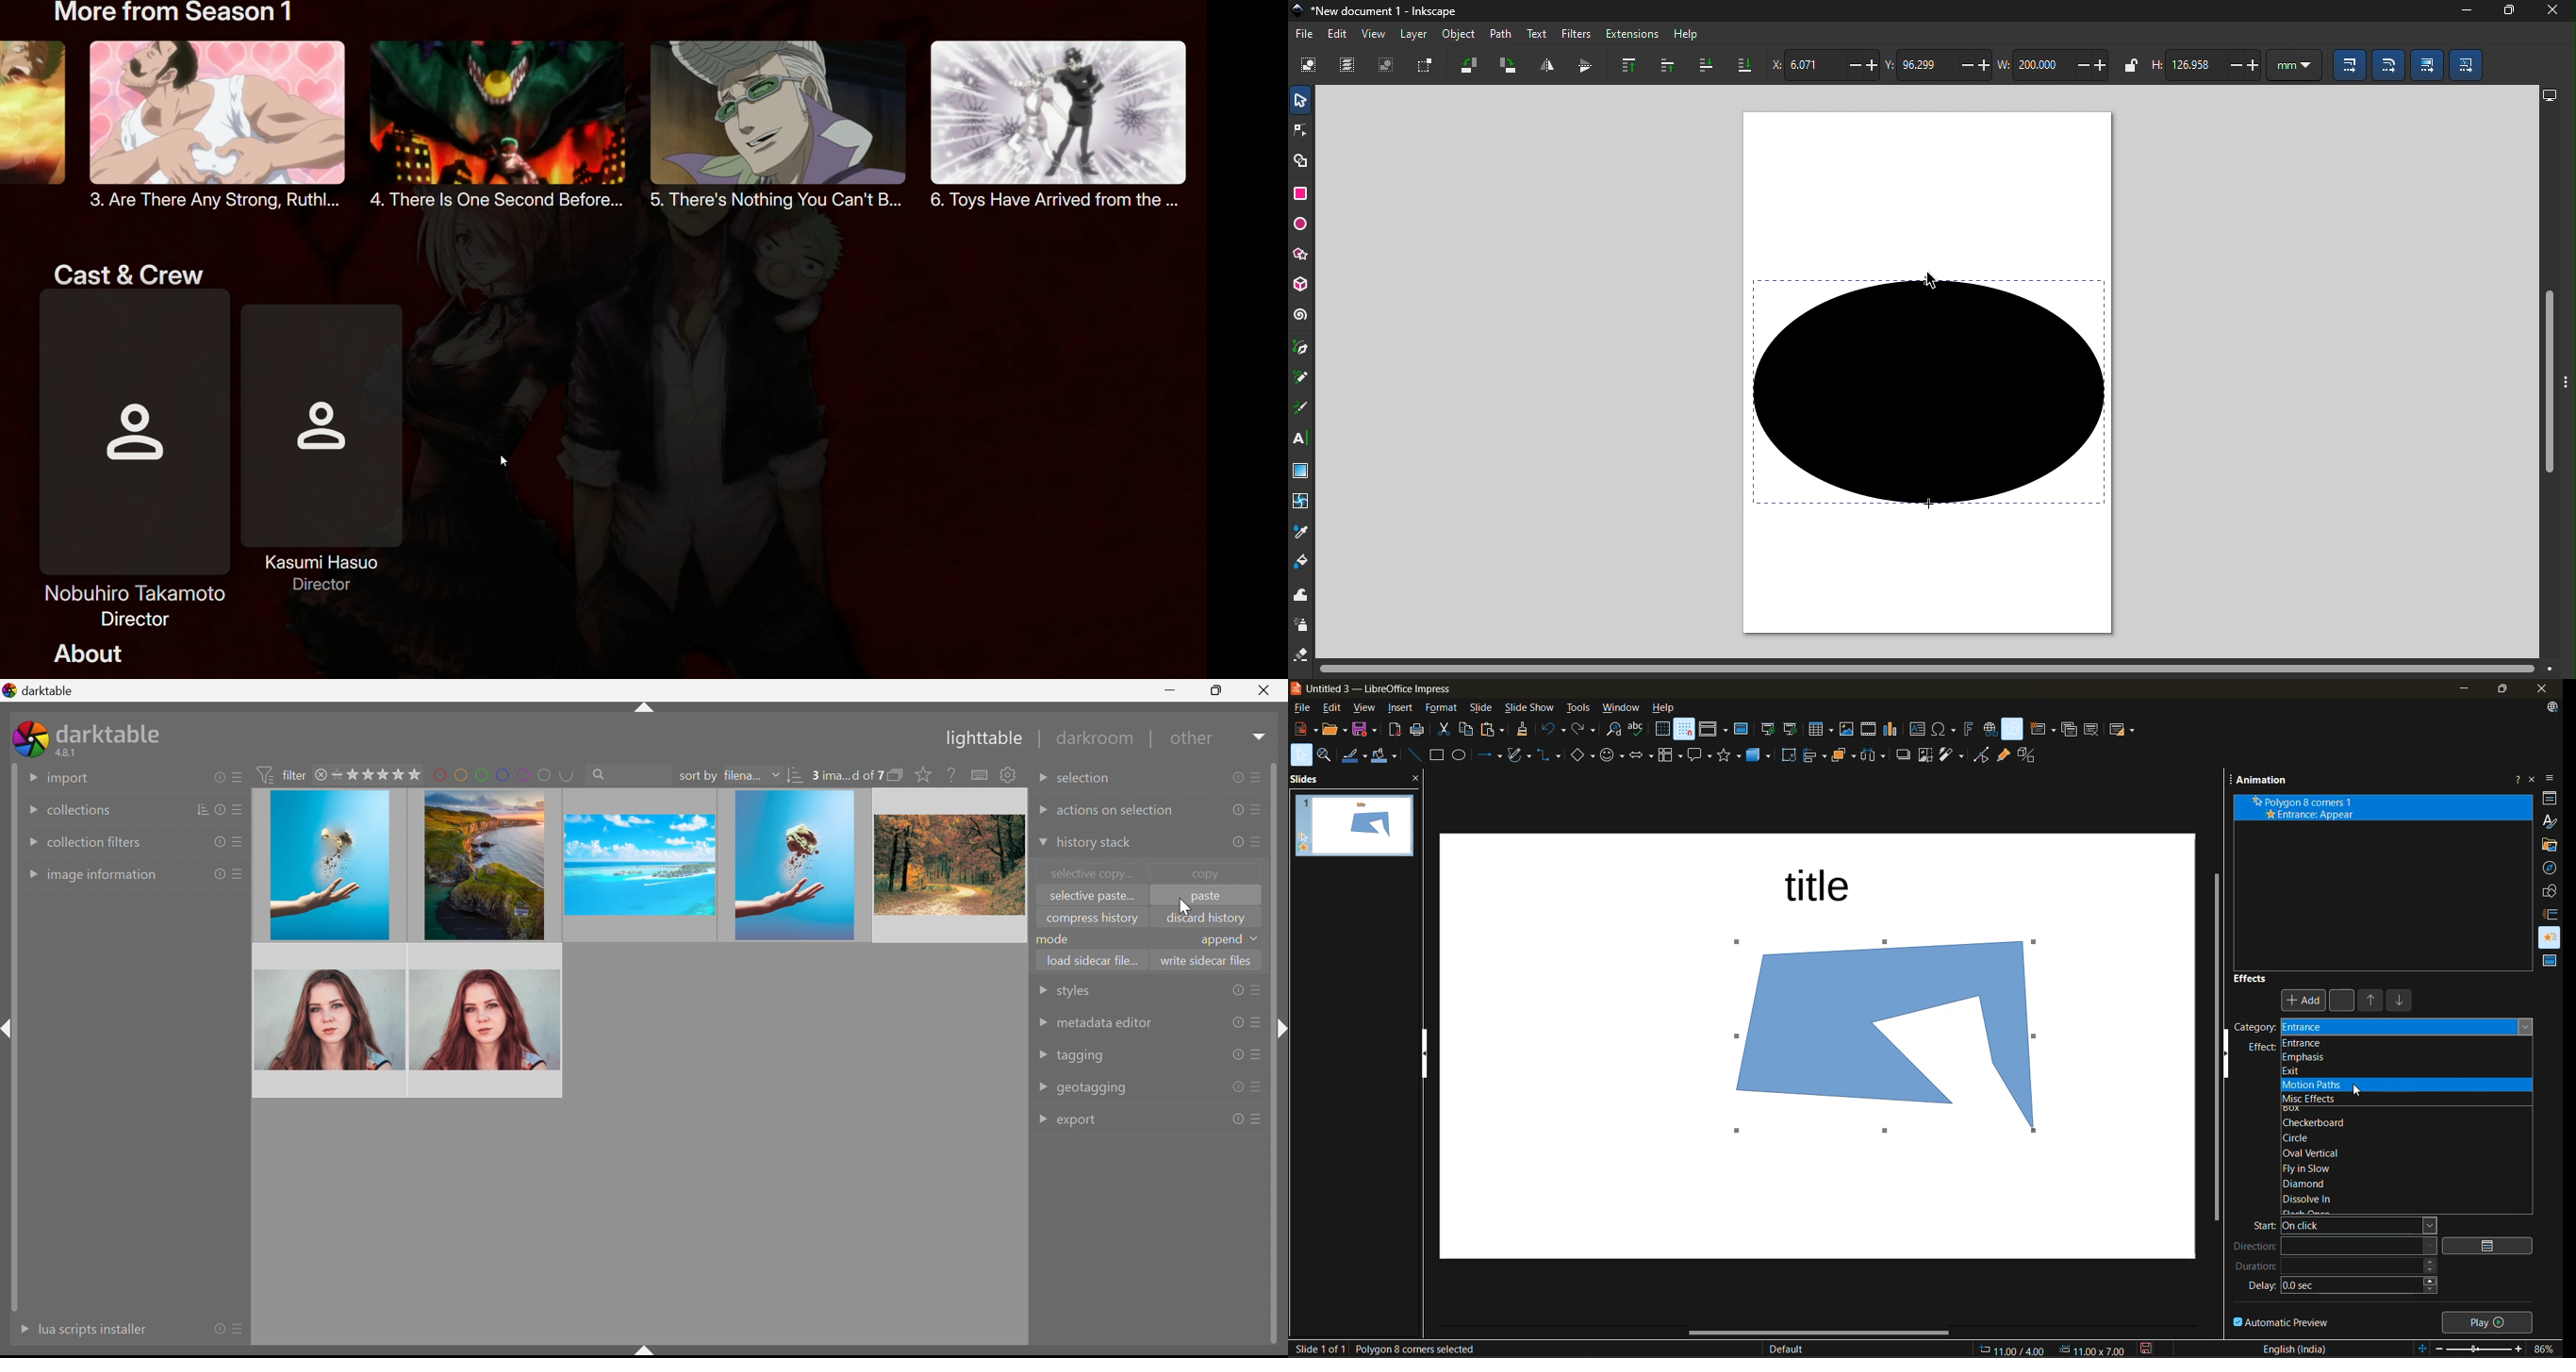  I want to click on cut, so click(1445, 730).